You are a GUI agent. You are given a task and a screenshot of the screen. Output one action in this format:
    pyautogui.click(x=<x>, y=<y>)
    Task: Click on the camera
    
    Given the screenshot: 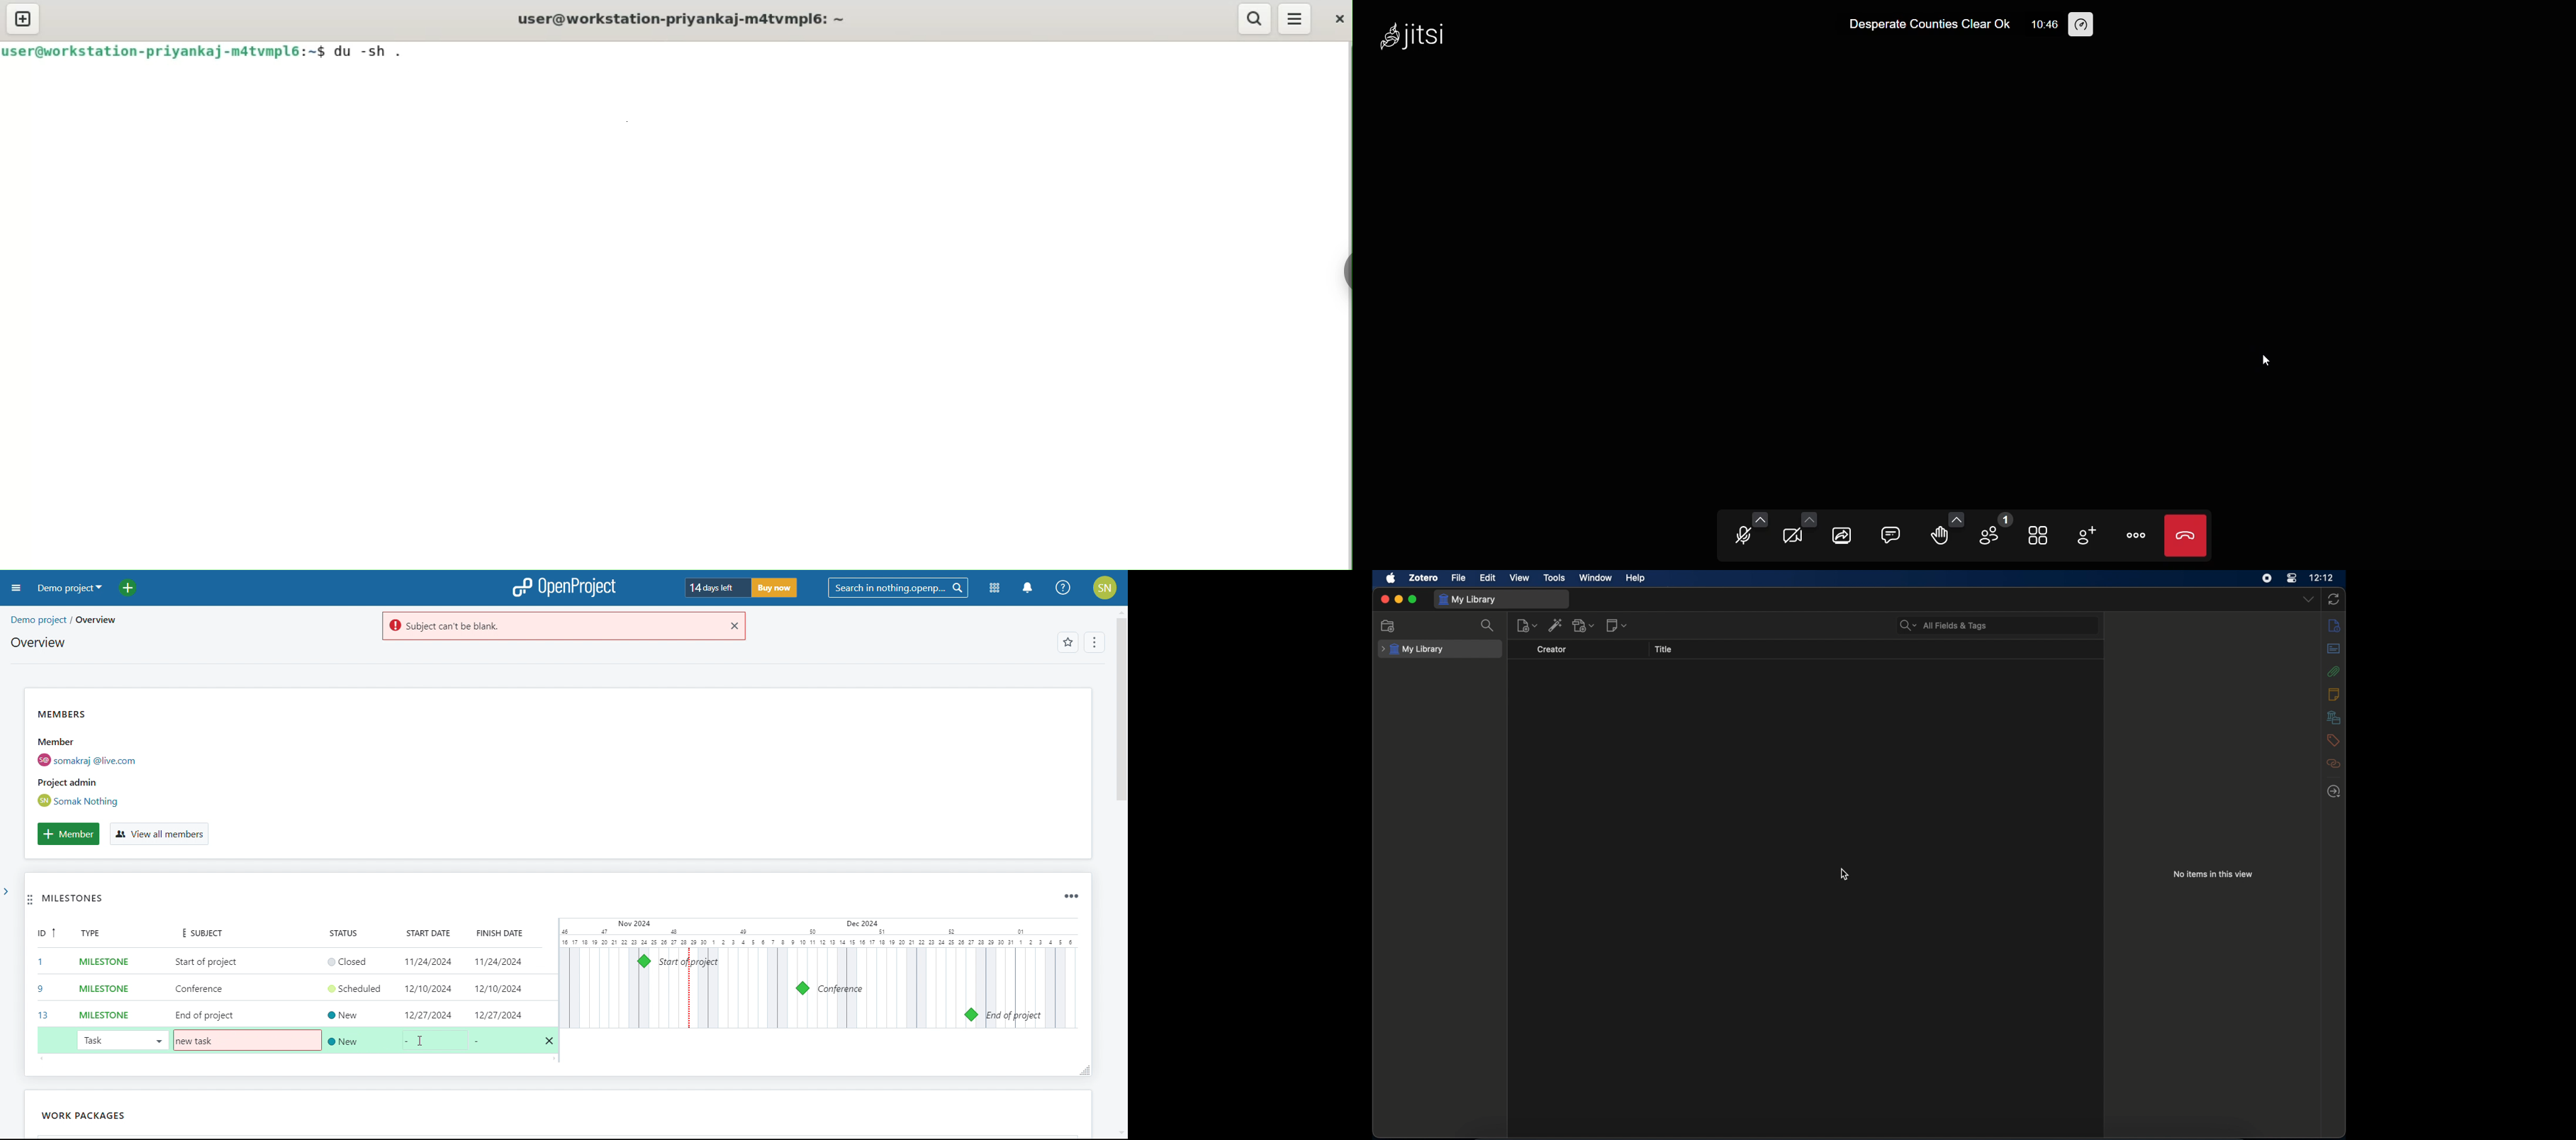 What is the action you would take?
    pyautogui.click(x=1792, y=537)
    